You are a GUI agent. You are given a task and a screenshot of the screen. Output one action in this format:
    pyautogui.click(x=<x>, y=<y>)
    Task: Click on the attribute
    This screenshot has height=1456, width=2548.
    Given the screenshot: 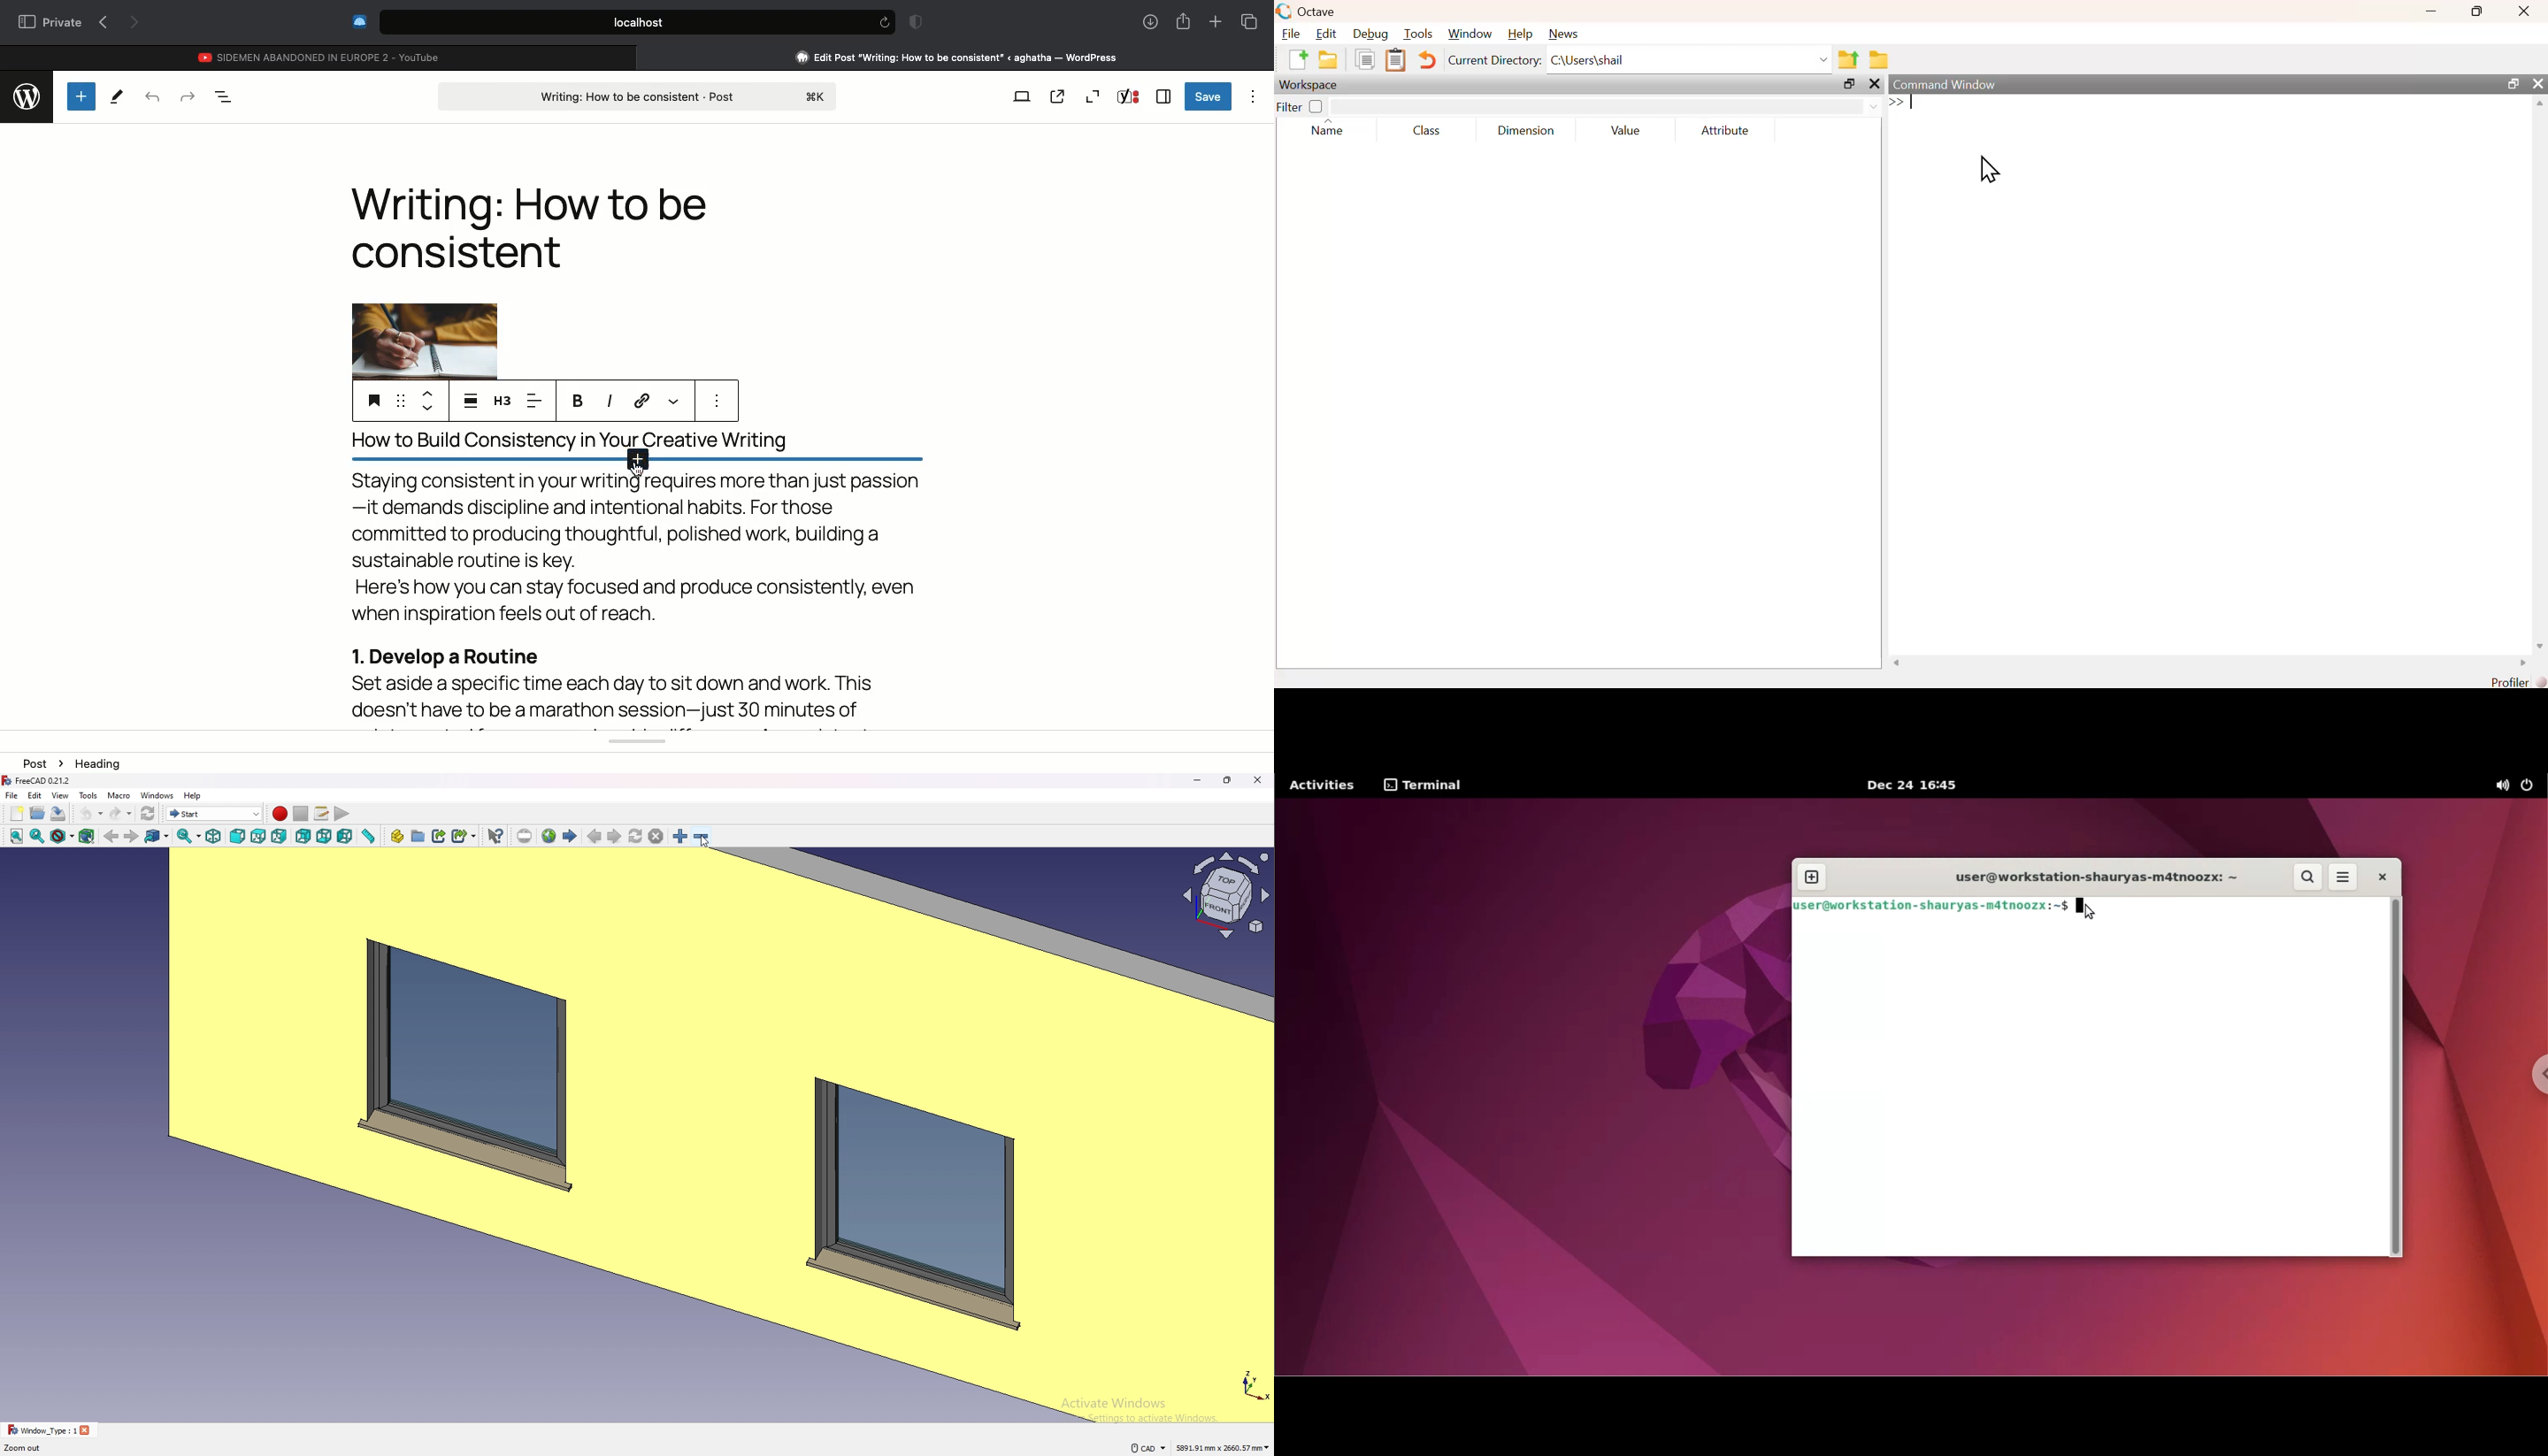 What is the action you would take?
    pyautogui.click(x=1723, y=131)
    